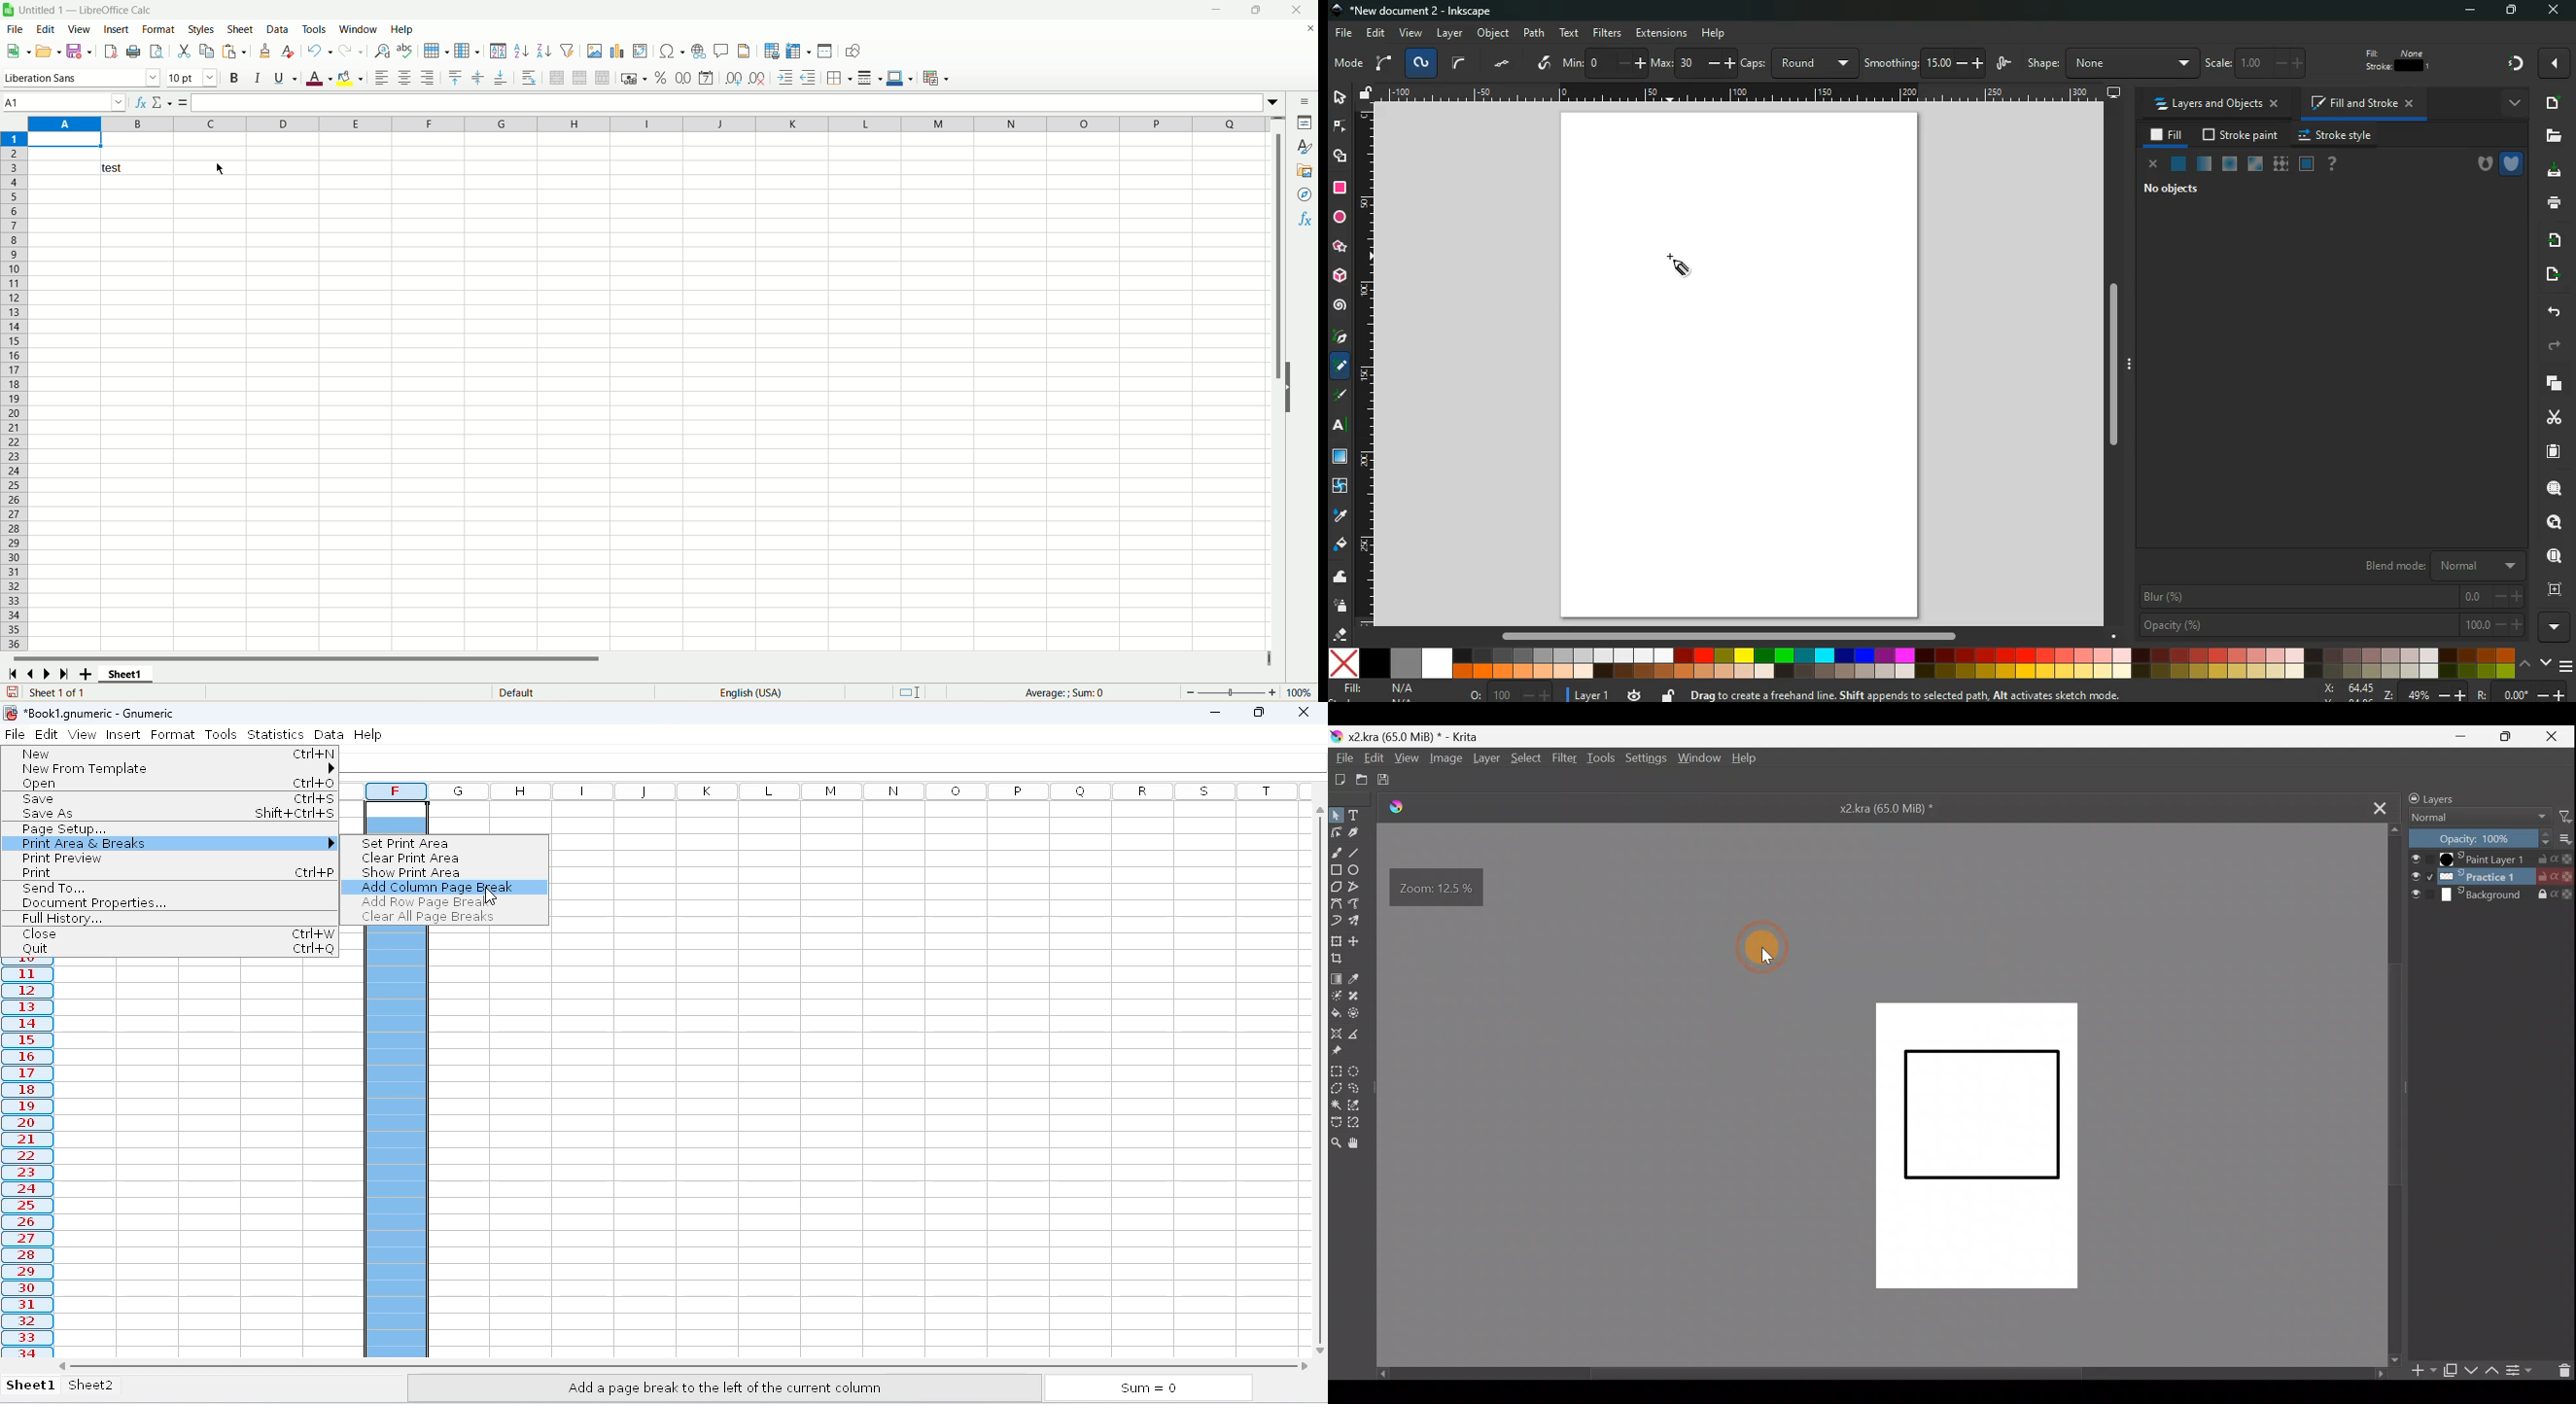  I want to click on split window, so click(825, 51).